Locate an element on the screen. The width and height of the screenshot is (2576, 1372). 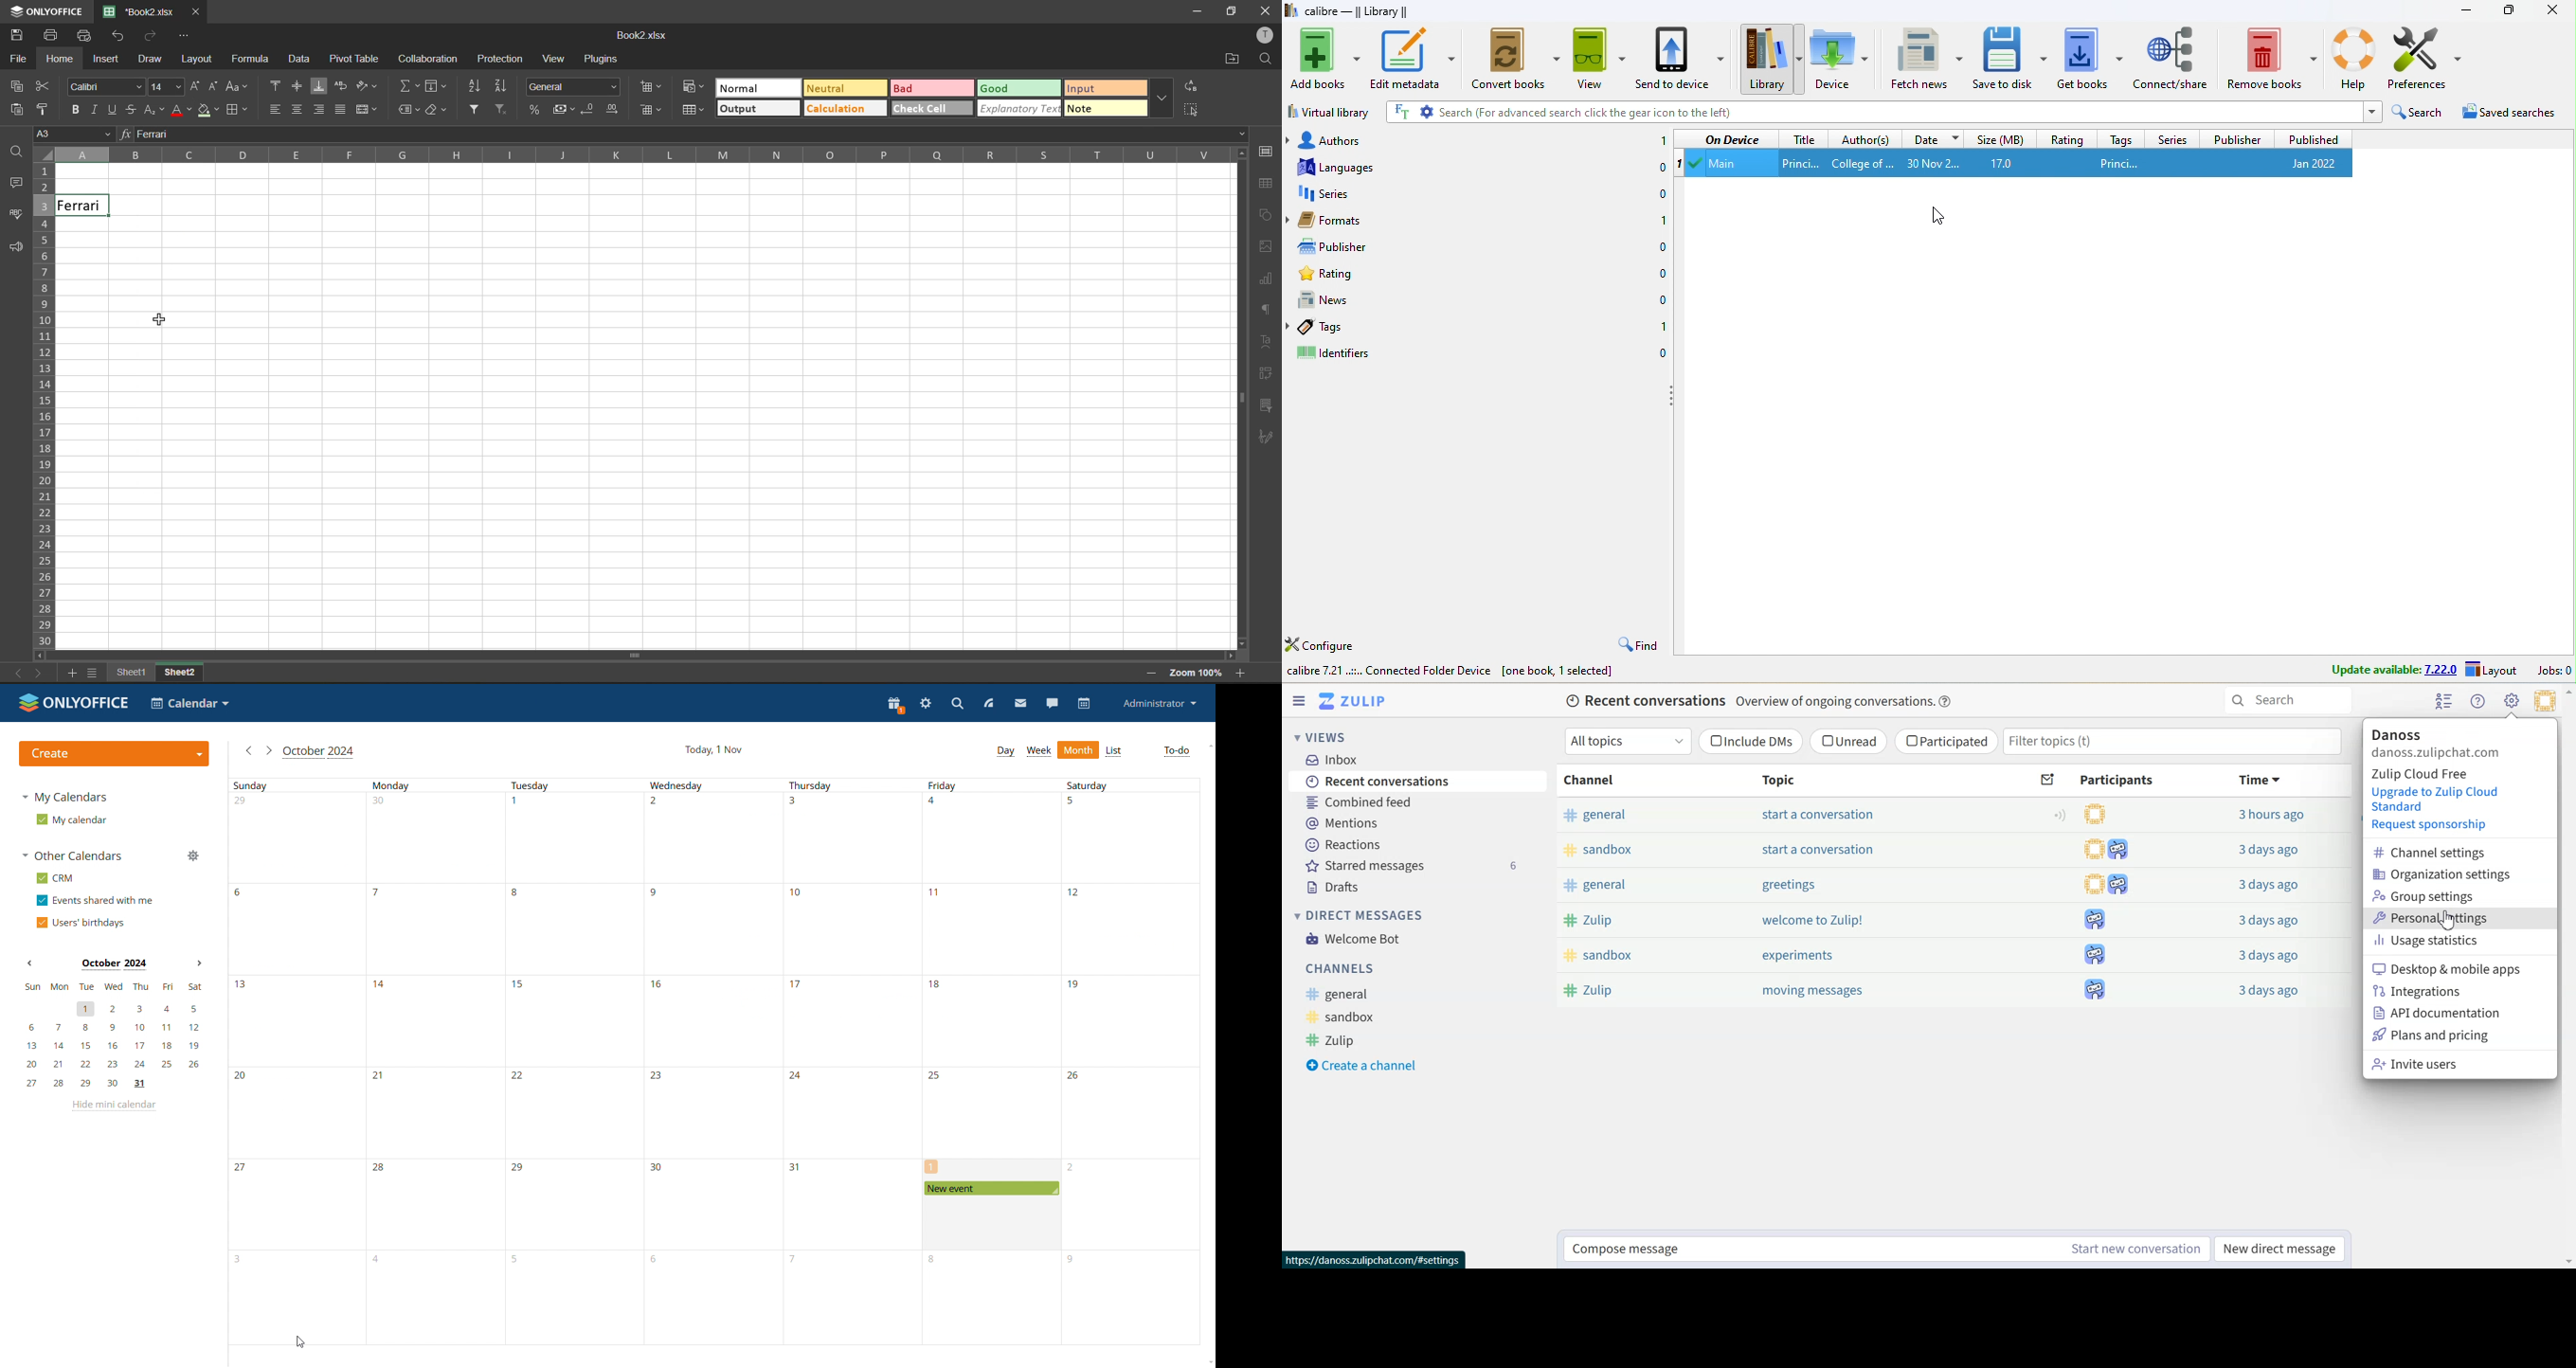
go to next month is located at coordinates (269, 751).